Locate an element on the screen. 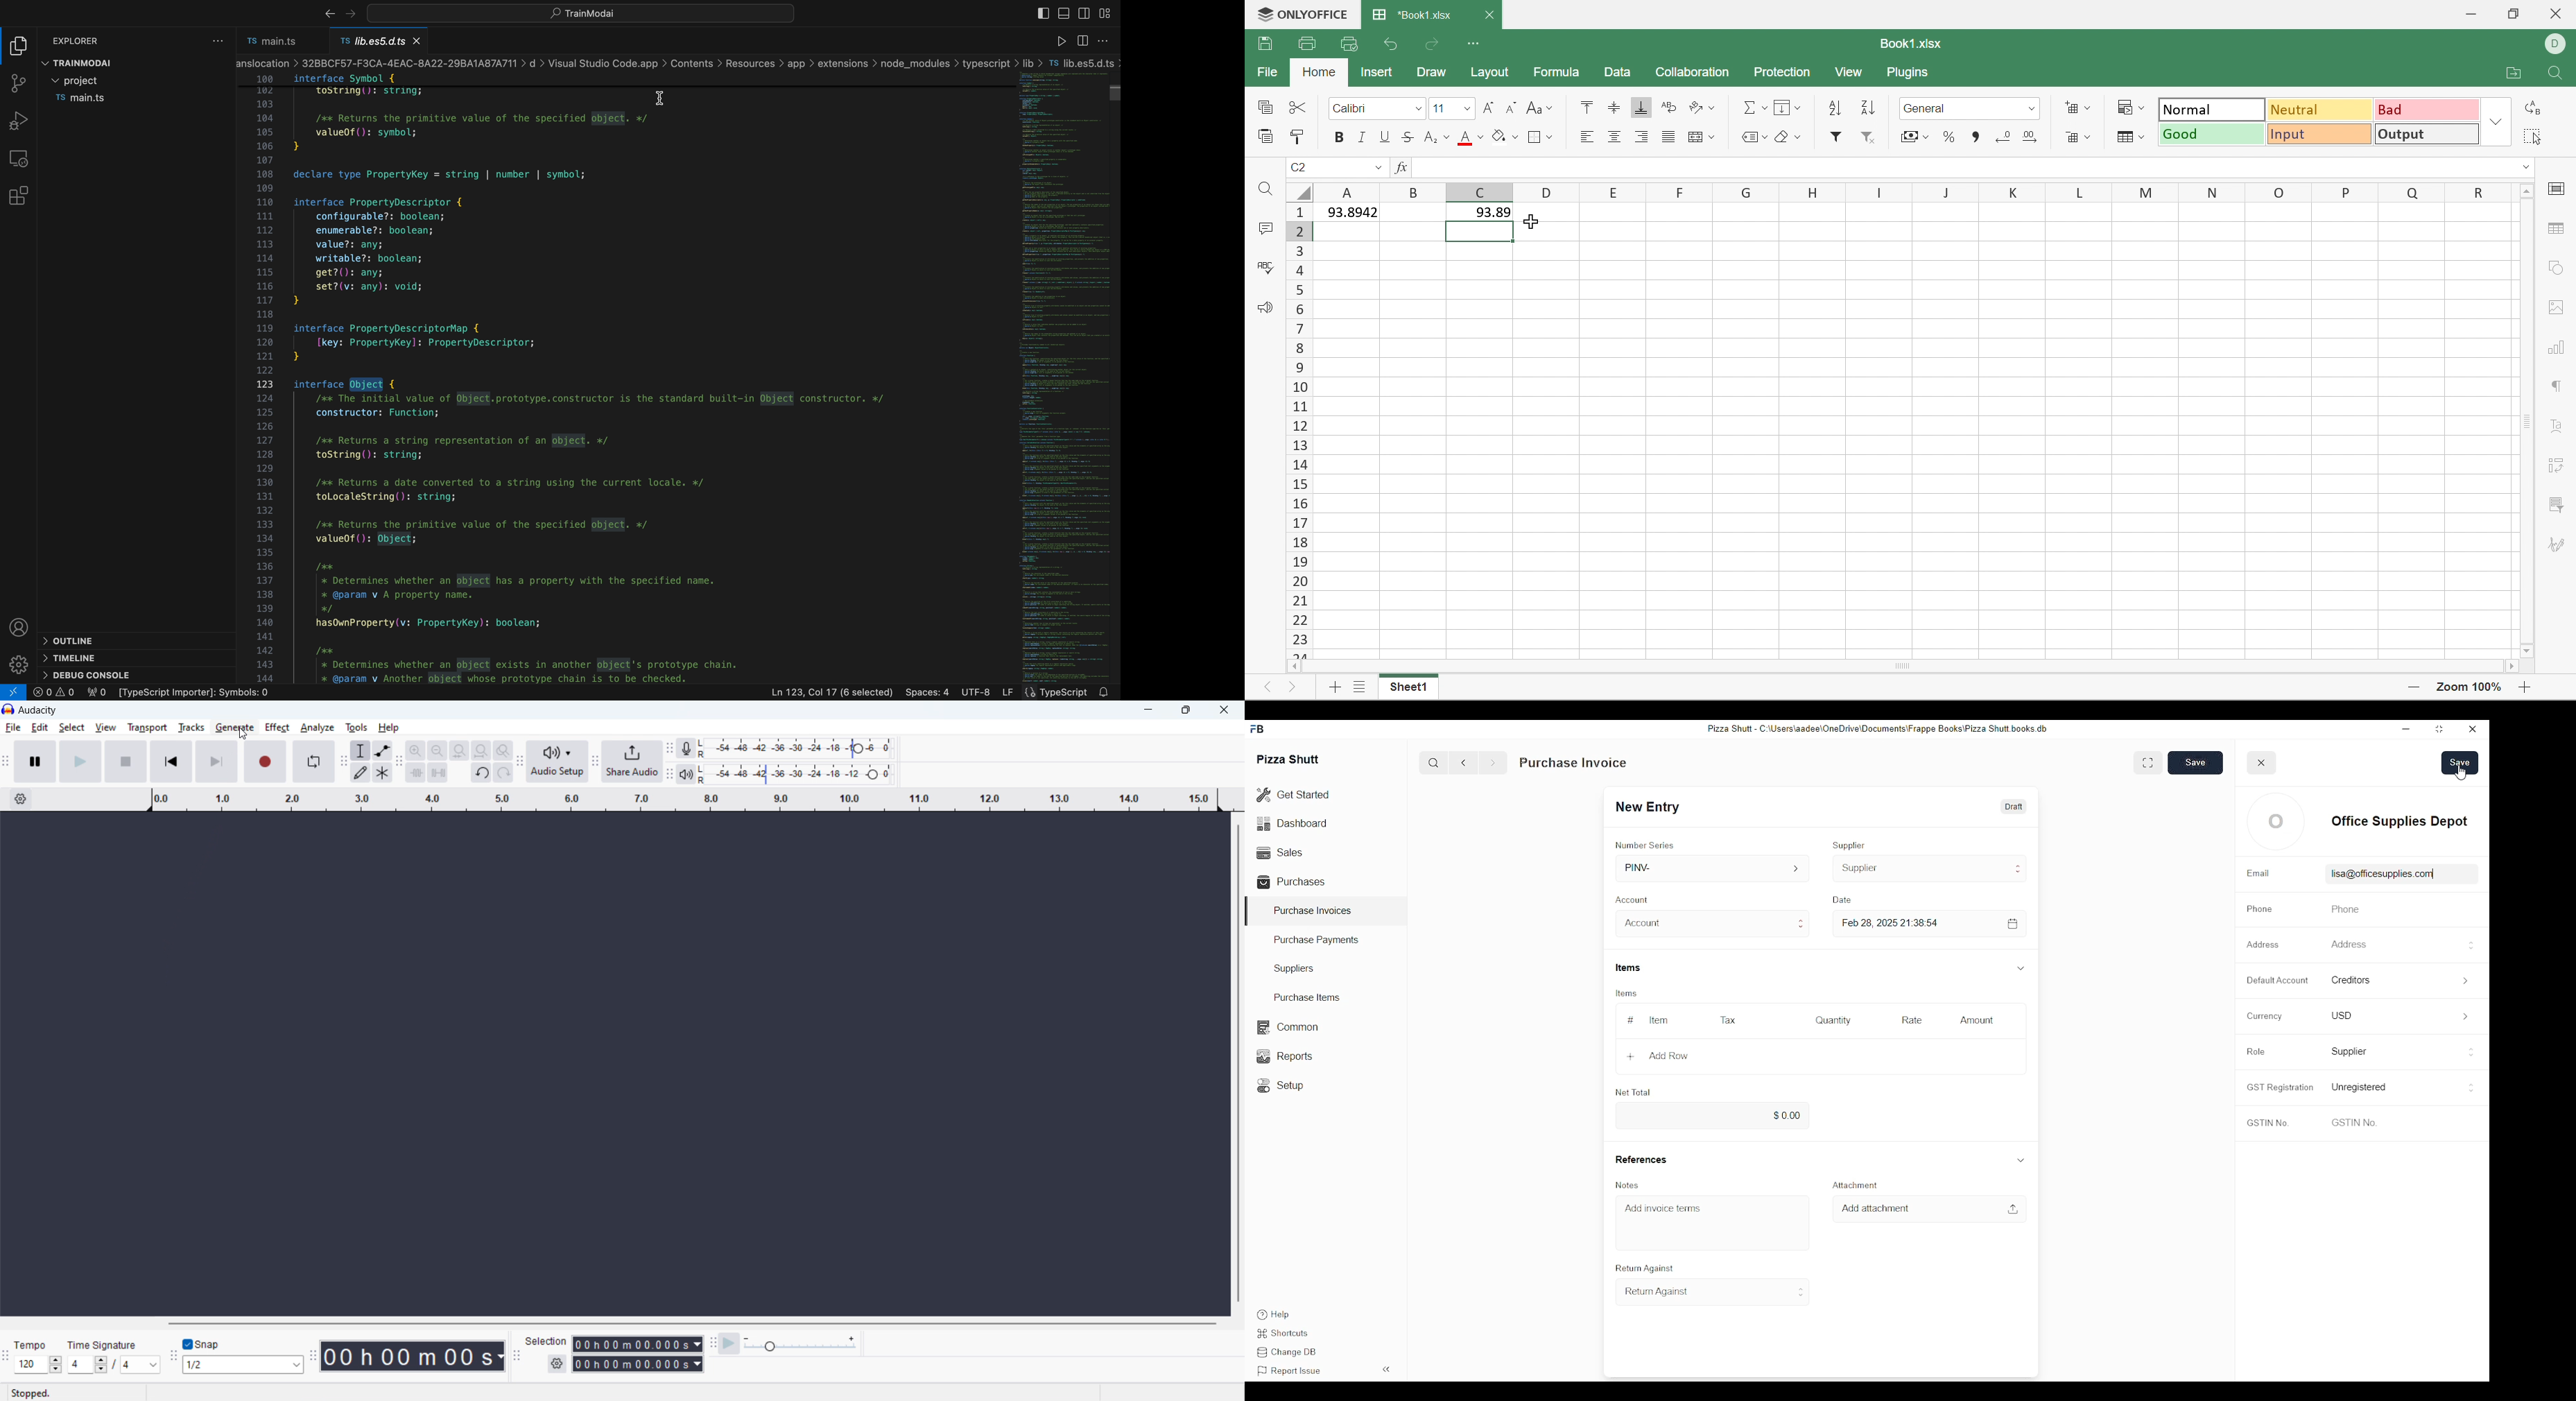  Protection is located at coordinates (1783, 71).